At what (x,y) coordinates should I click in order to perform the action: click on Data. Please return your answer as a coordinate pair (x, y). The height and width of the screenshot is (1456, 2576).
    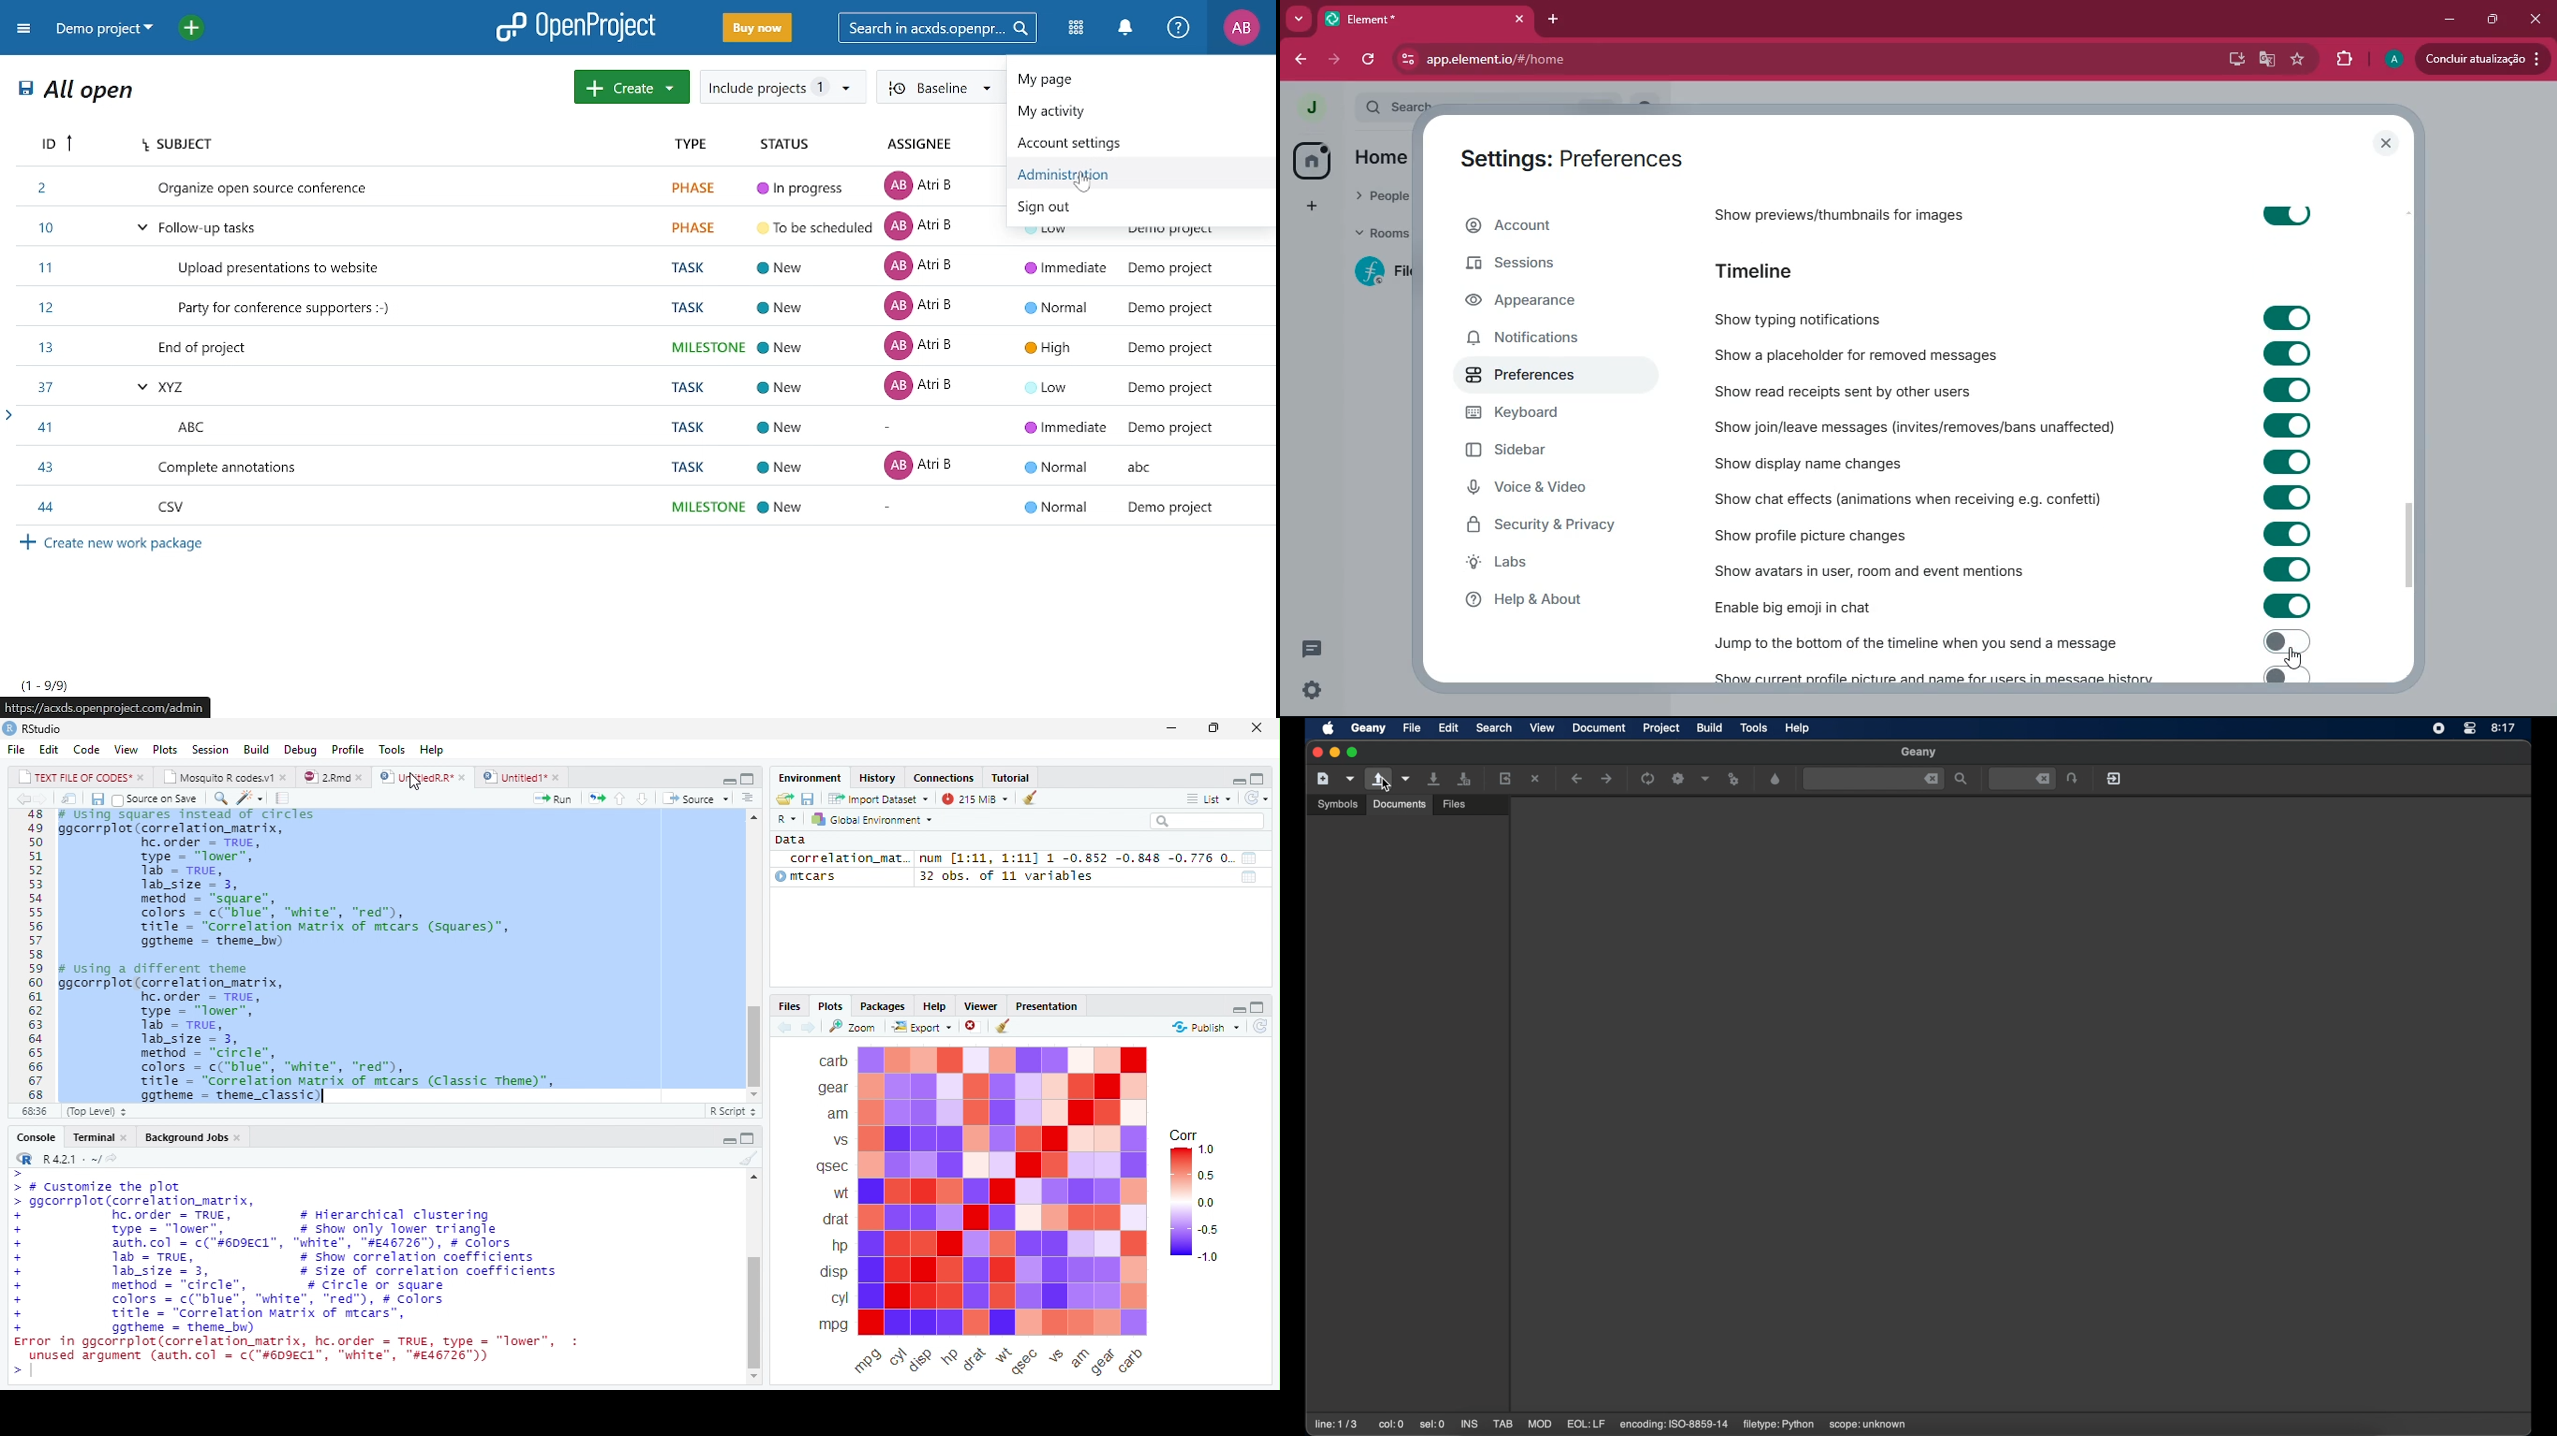
    Looking at the image, I should click on (790, 838).